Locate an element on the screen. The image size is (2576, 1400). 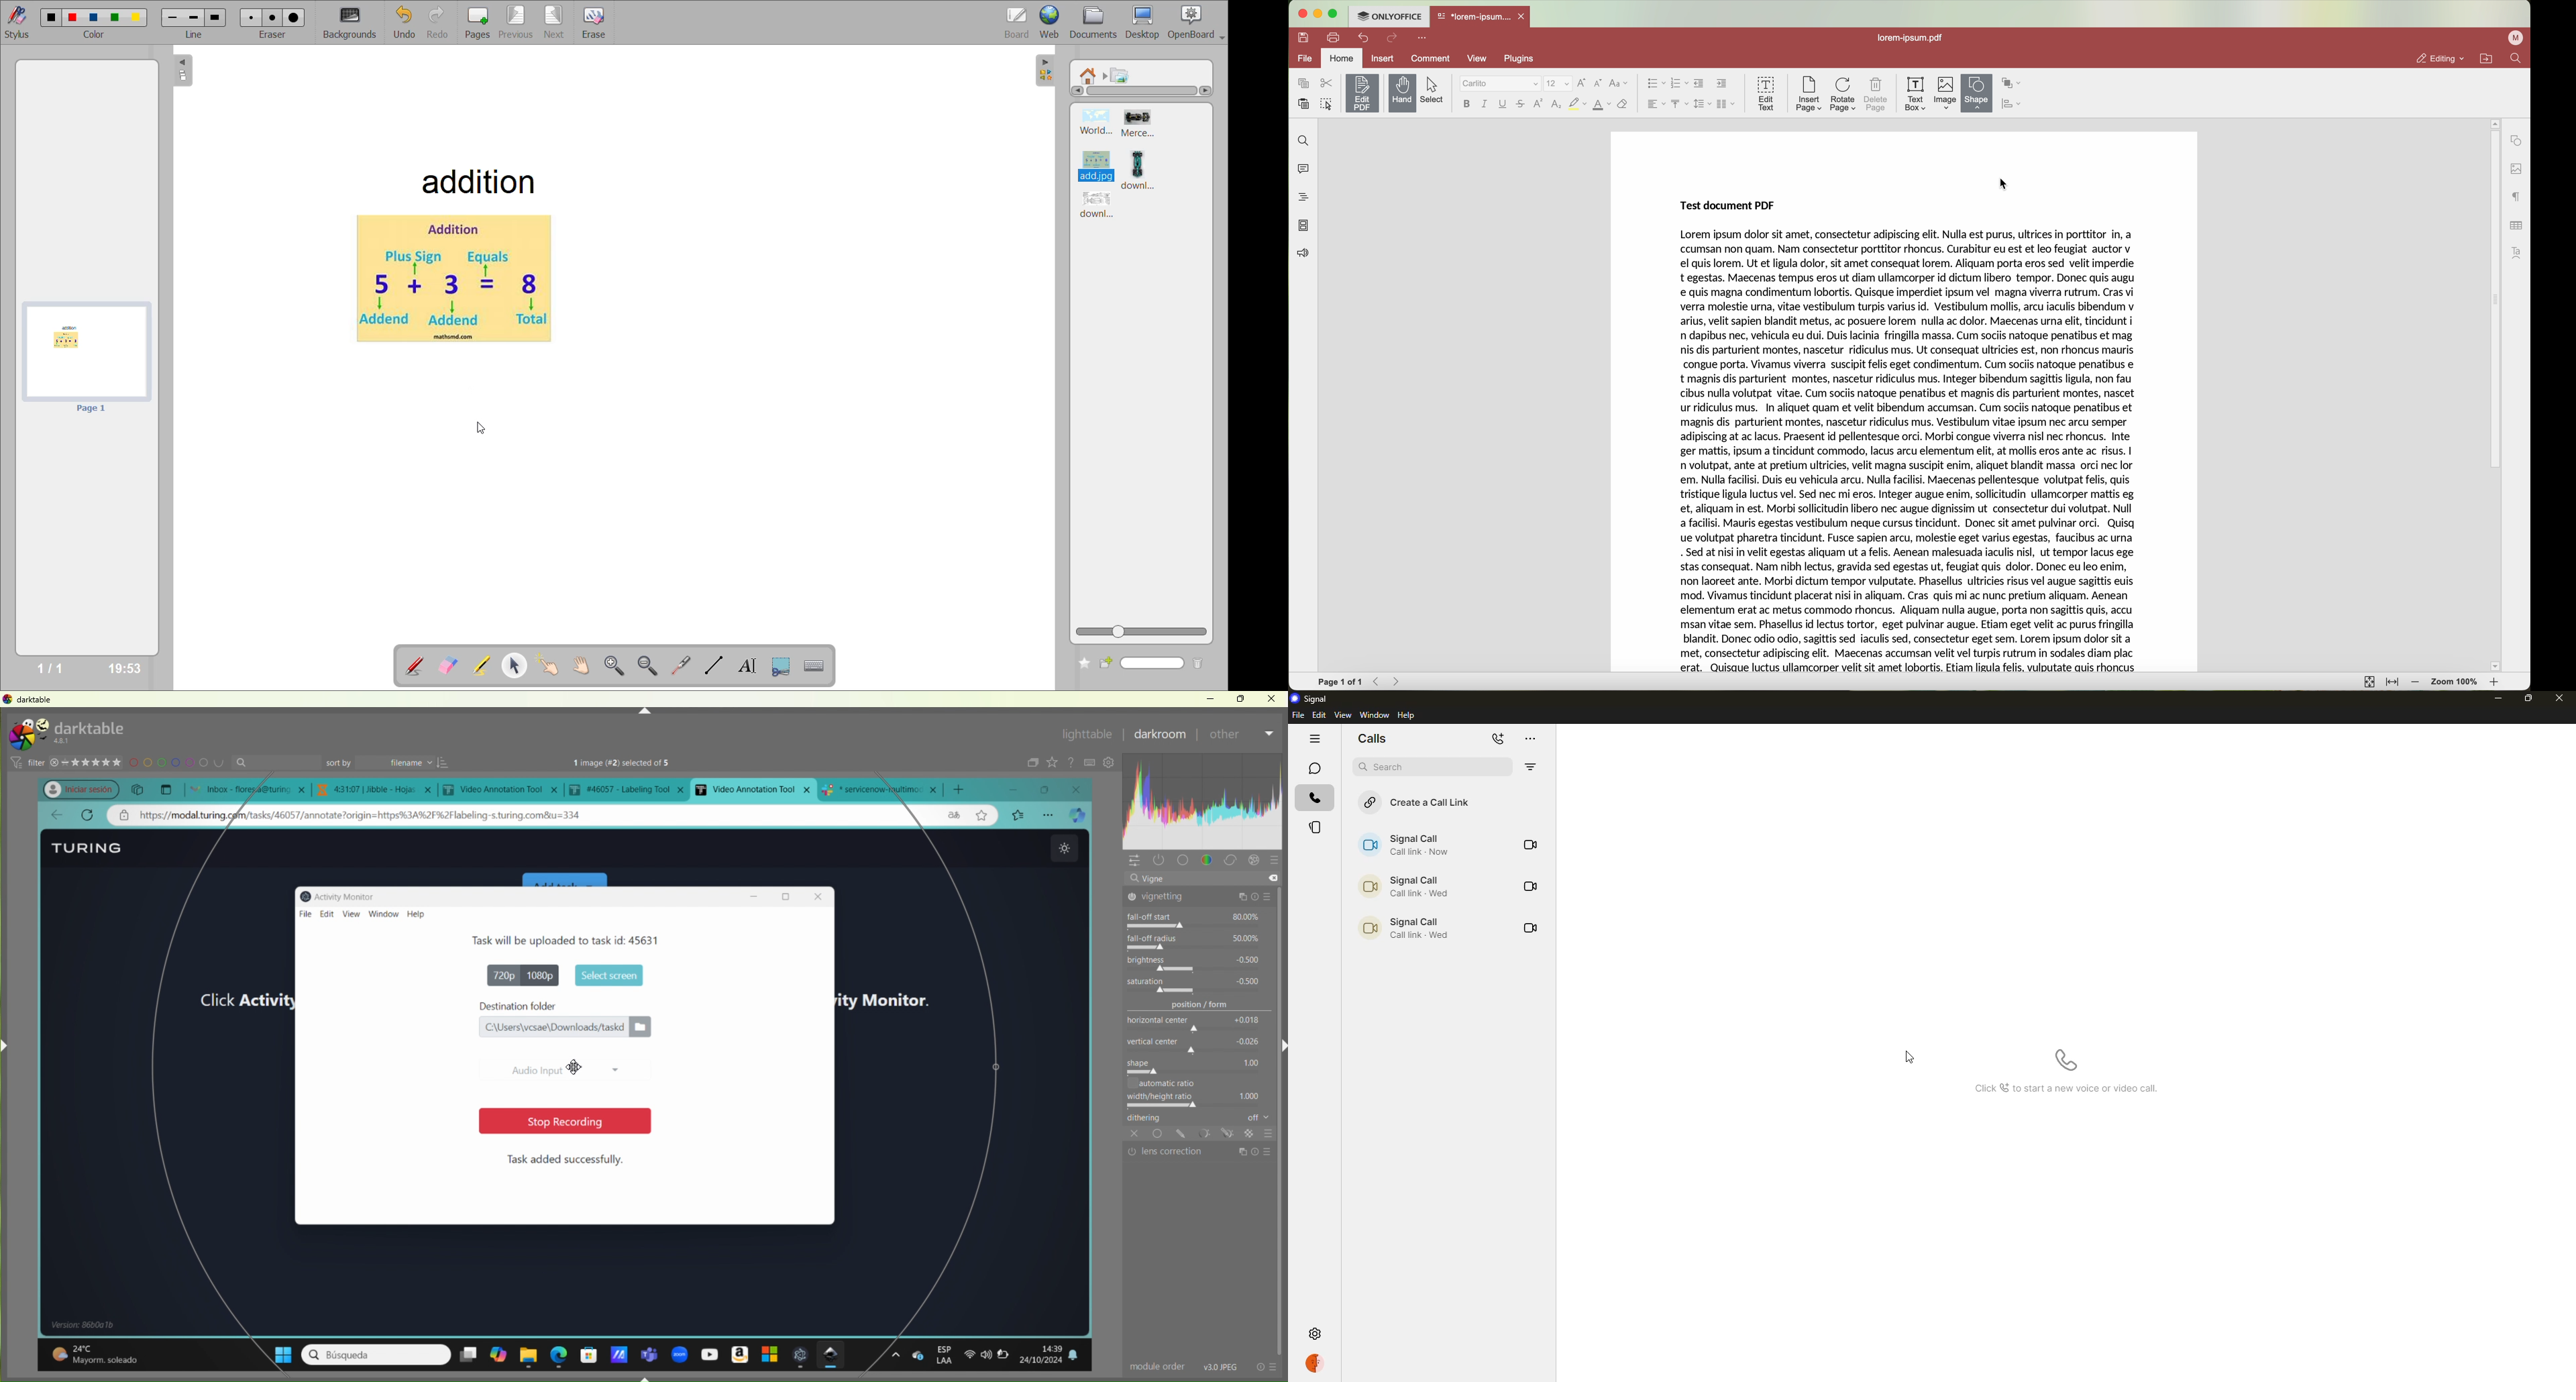
text is located at coordinates (637, 763).